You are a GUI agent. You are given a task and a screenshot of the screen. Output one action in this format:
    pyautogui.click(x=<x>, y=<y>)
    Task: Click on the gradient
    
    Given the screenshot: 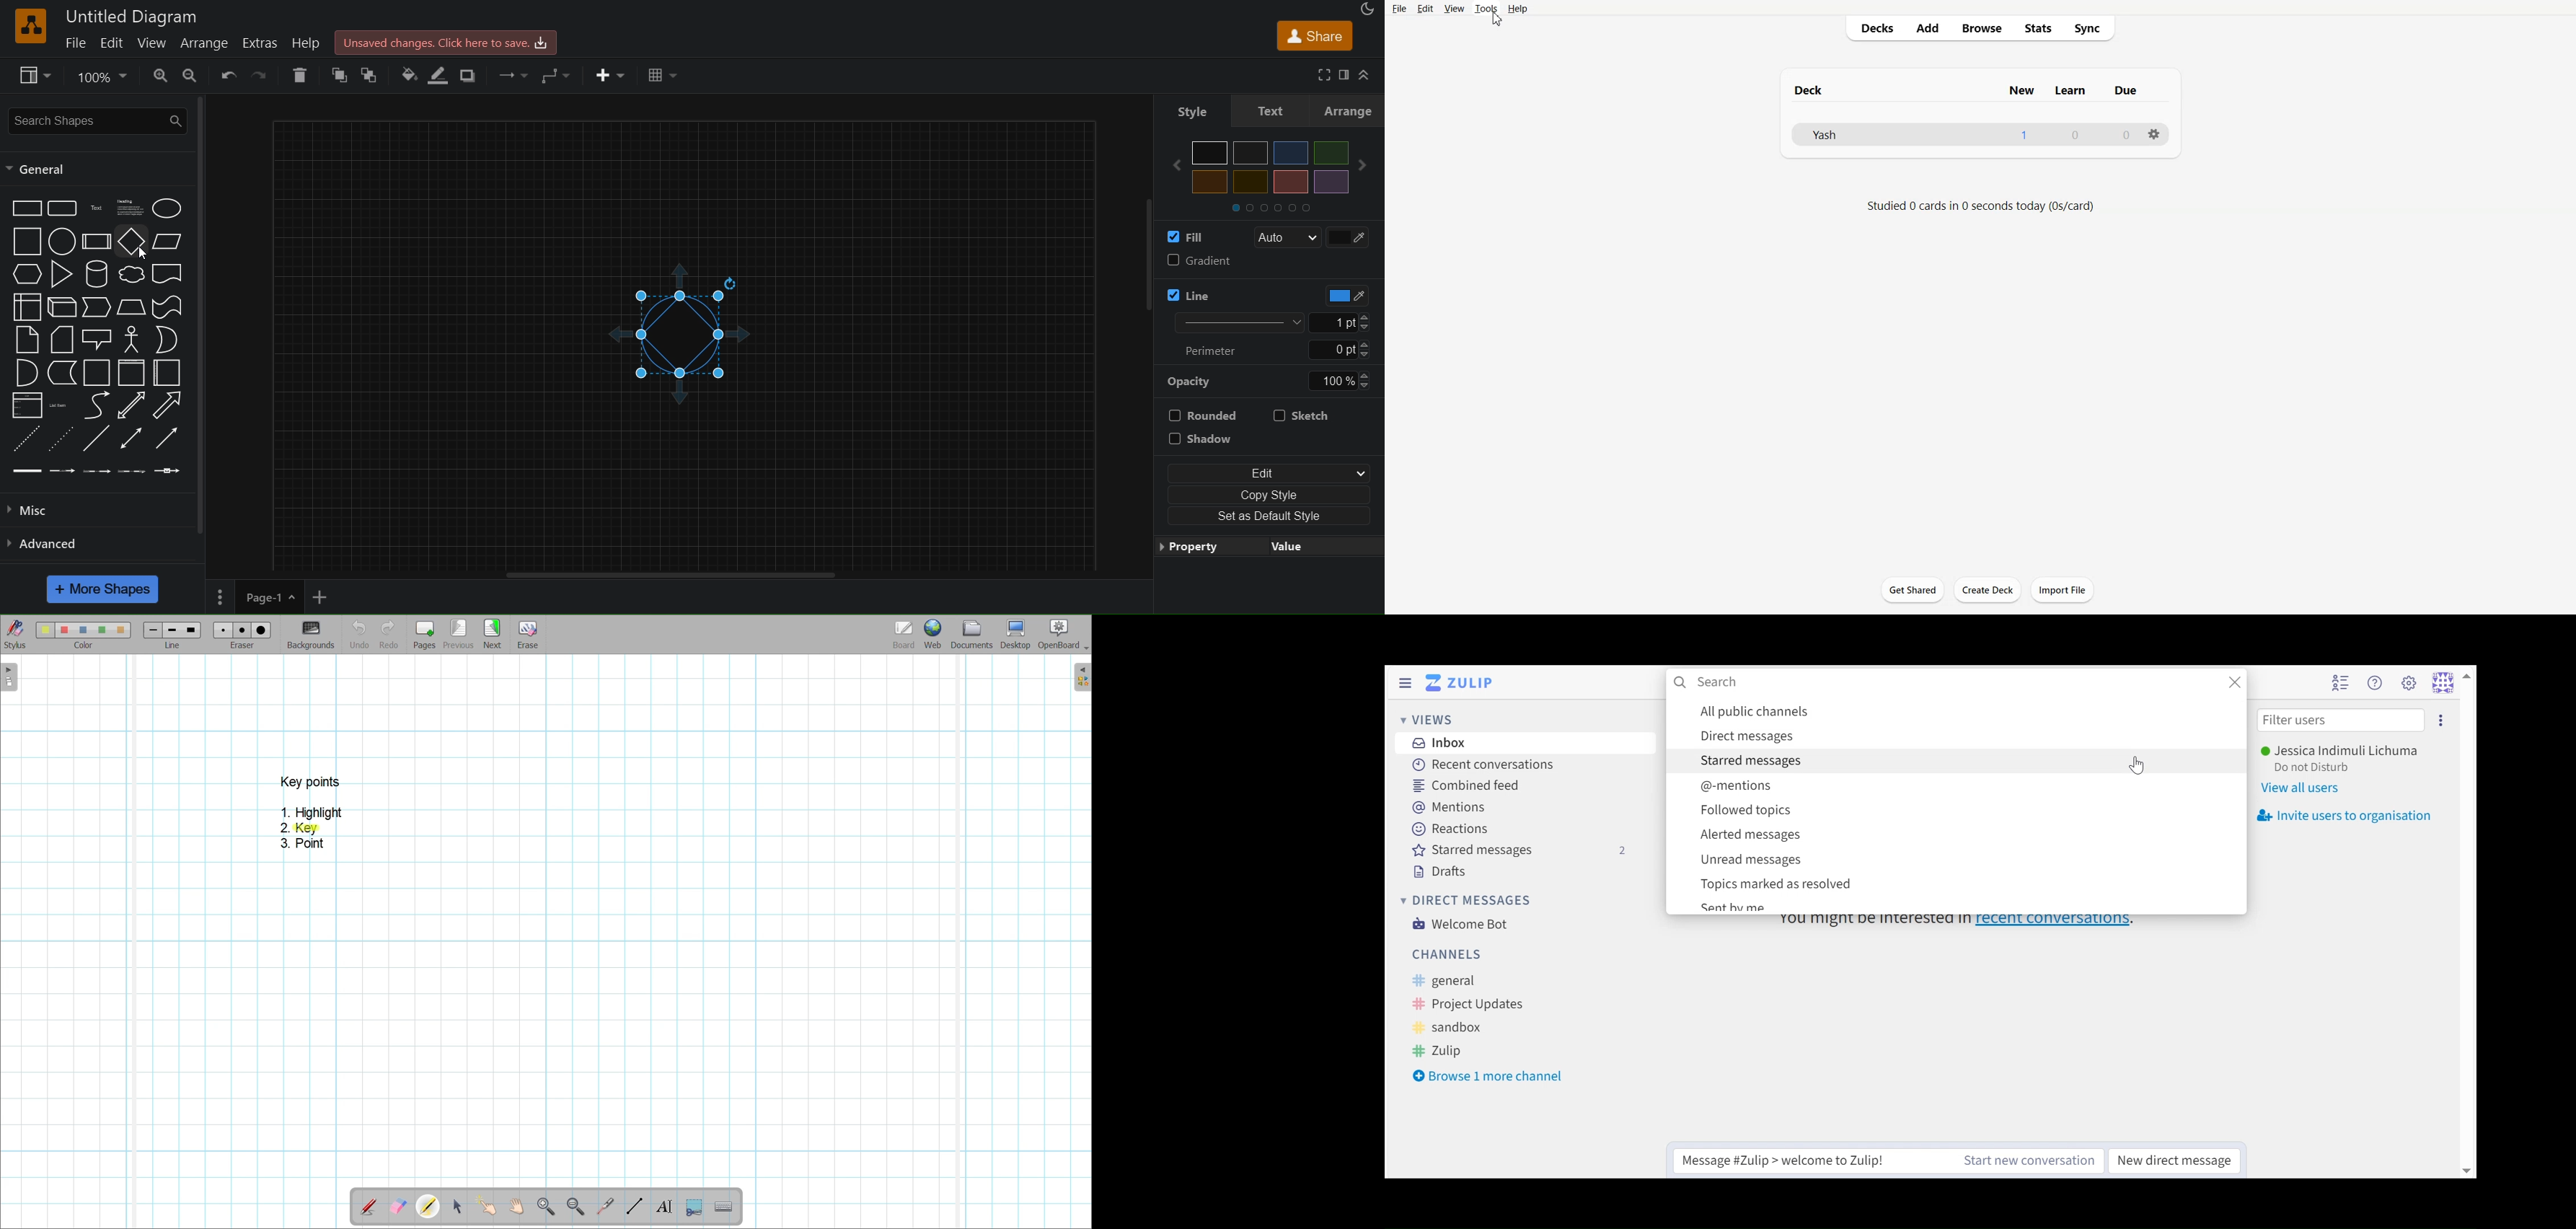 What is the action you would take?
    pyautogui.click(x=1272, y=262)
    